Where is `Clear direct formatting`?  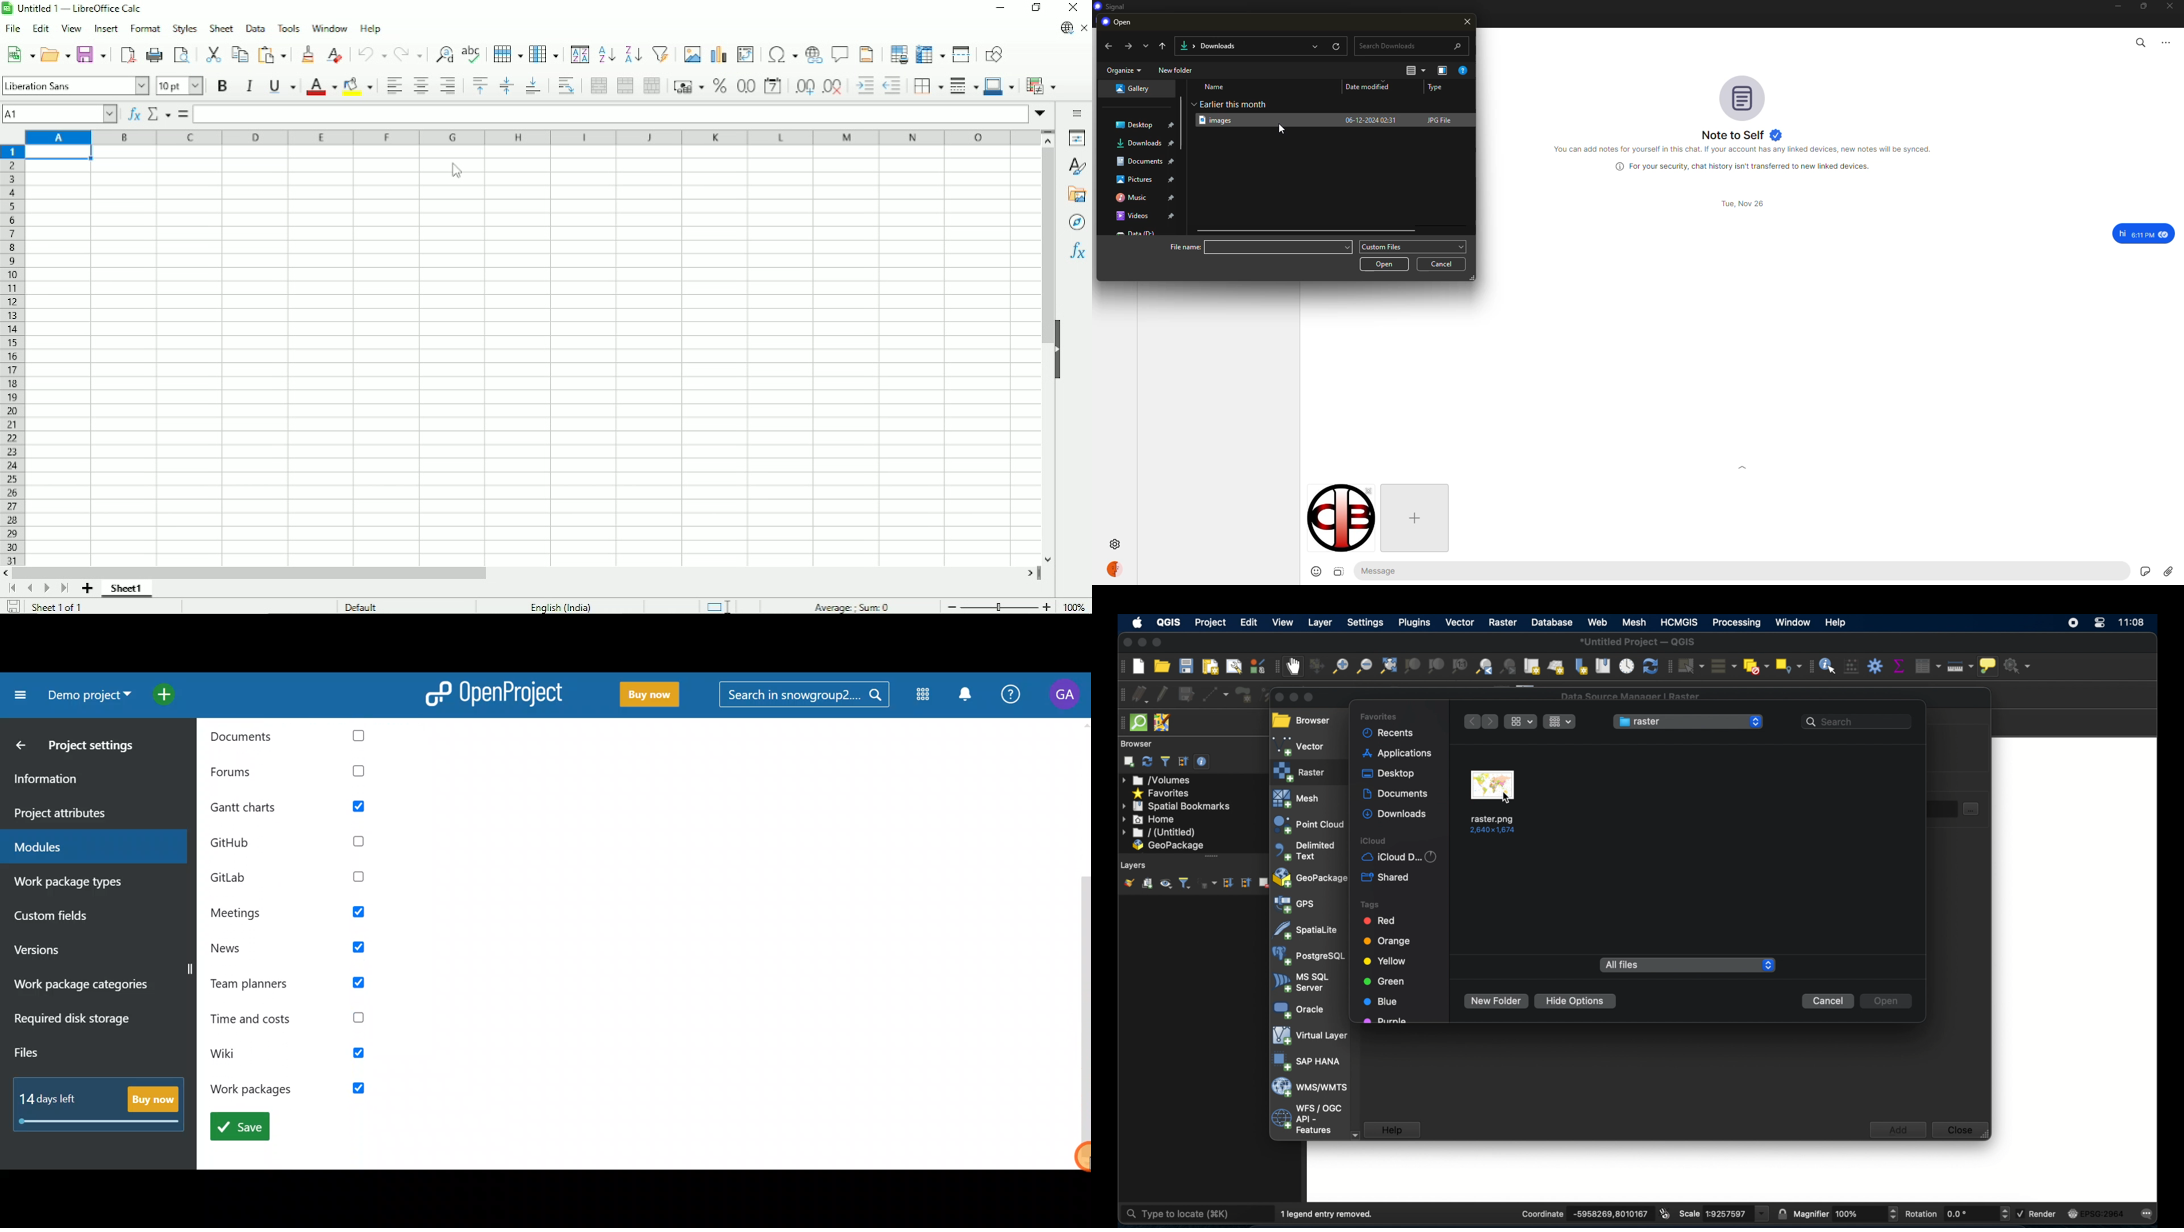 Clear direct formatting is located at coordinates (335, 56).